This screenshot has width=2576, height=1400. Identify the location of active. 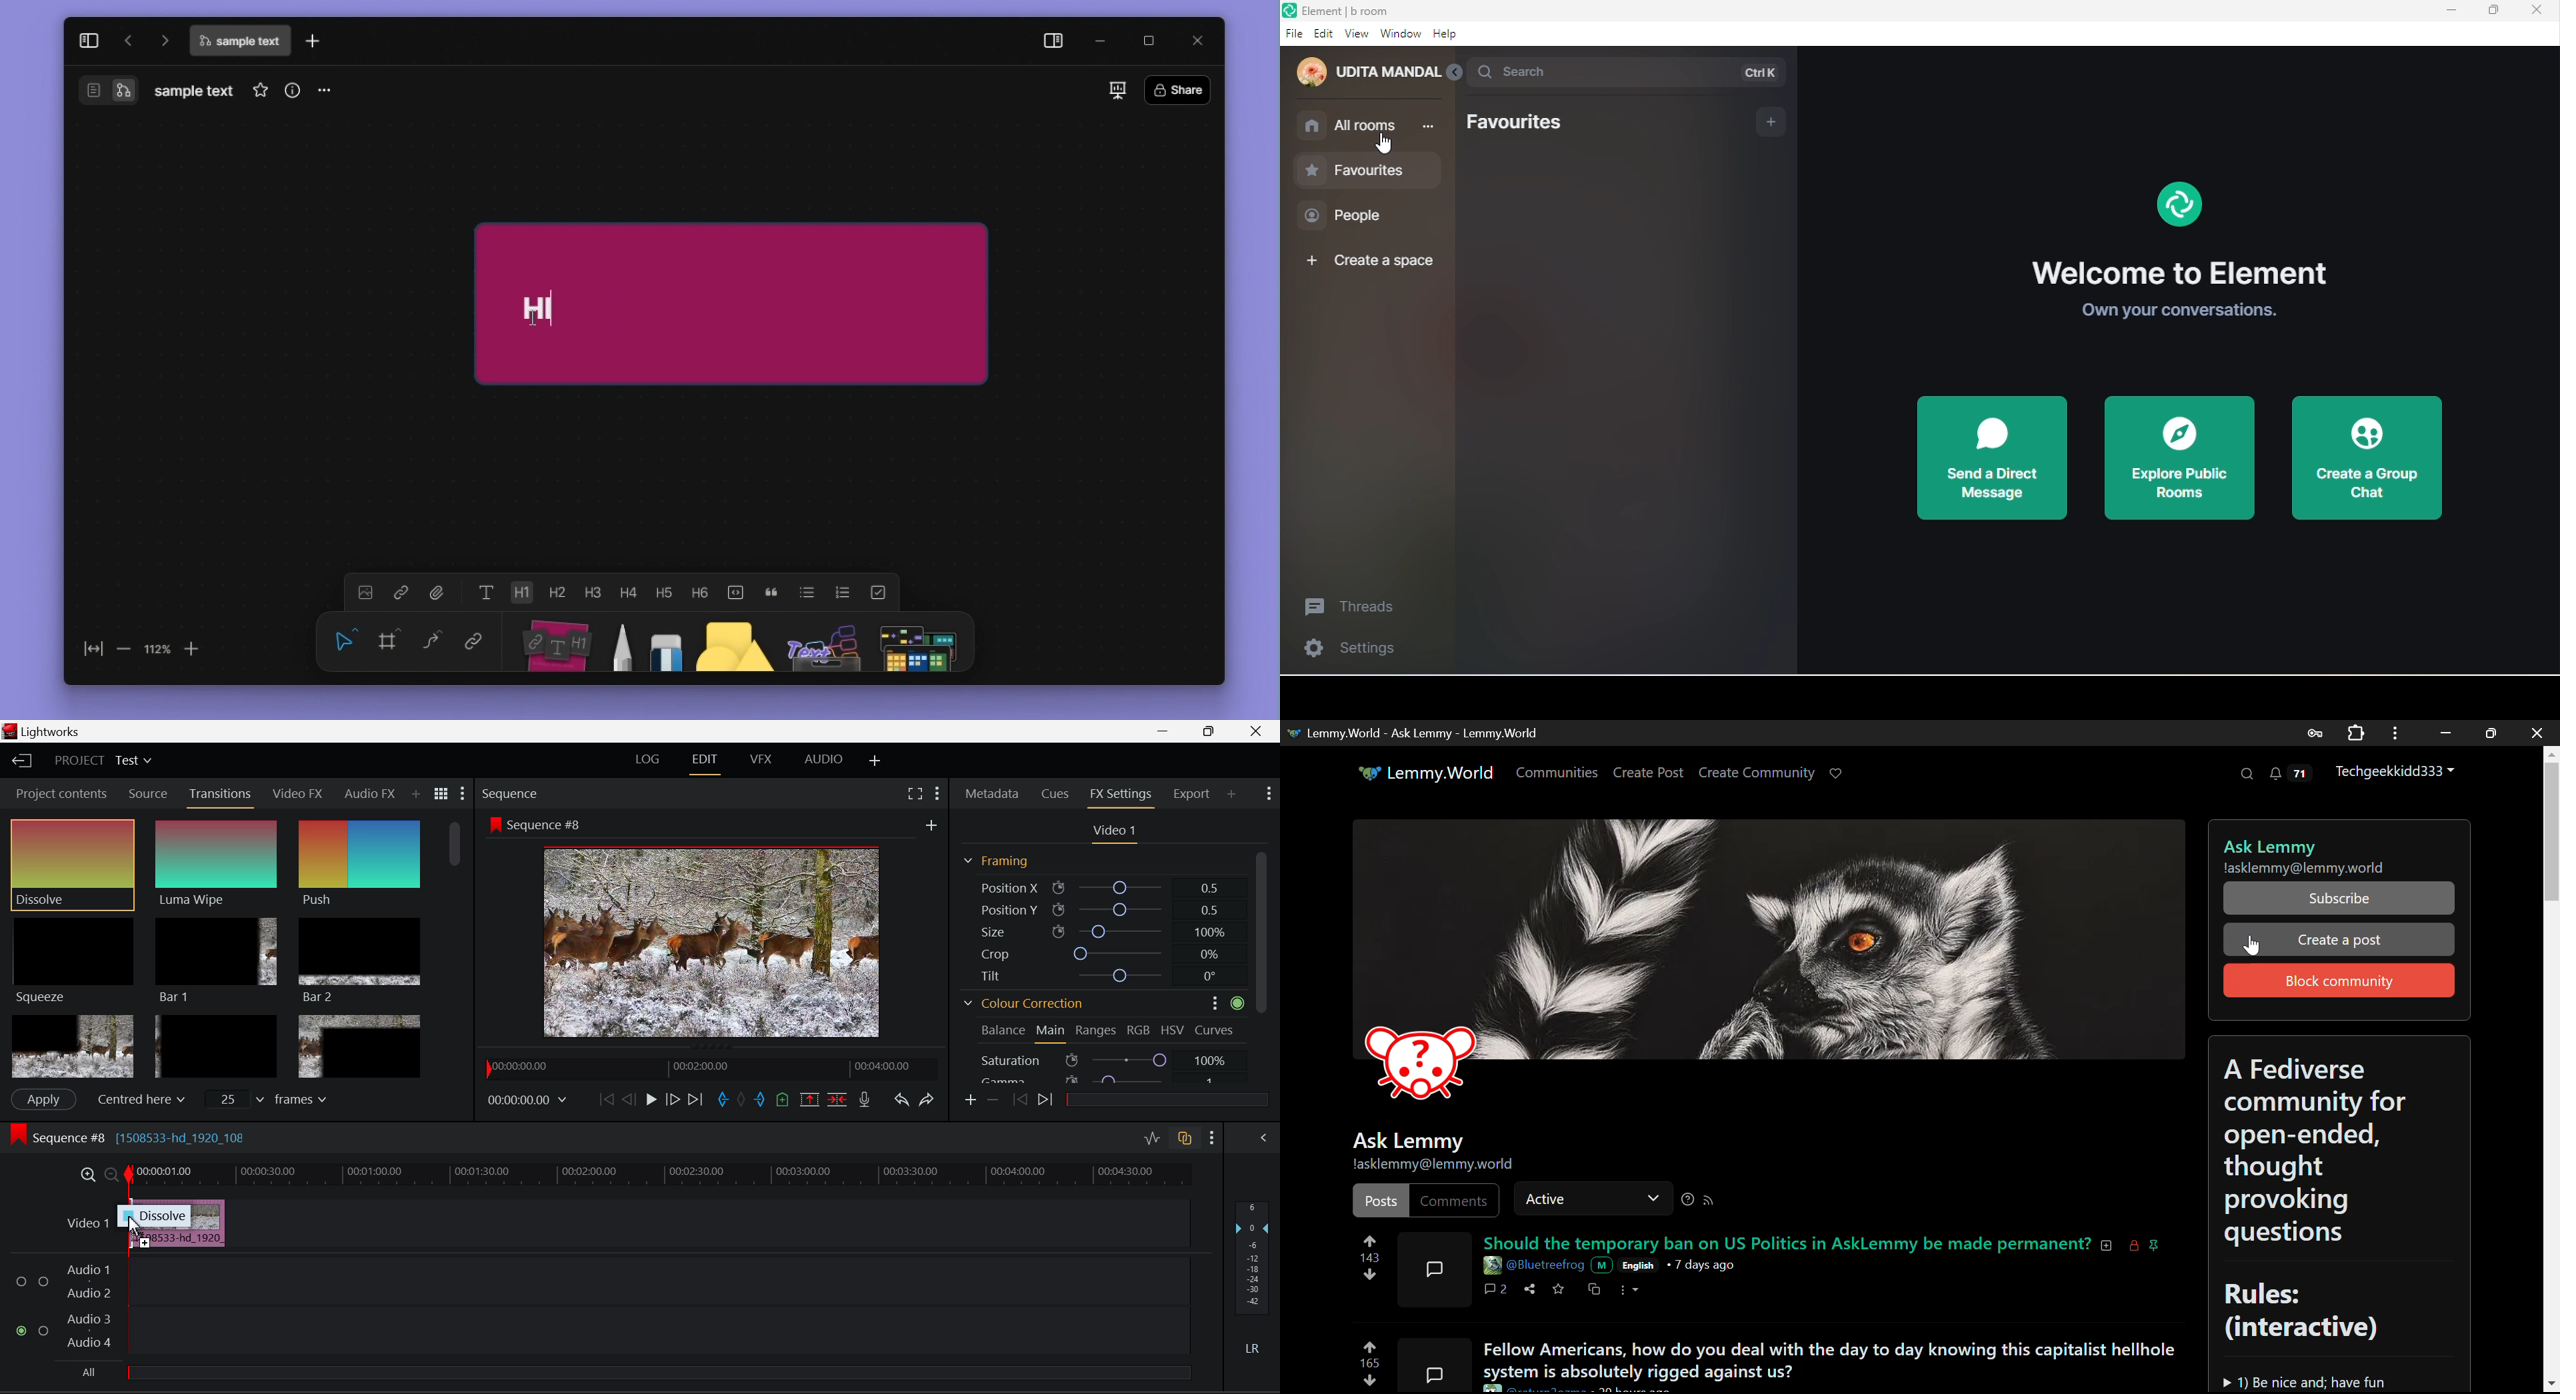
(1238, 1003).